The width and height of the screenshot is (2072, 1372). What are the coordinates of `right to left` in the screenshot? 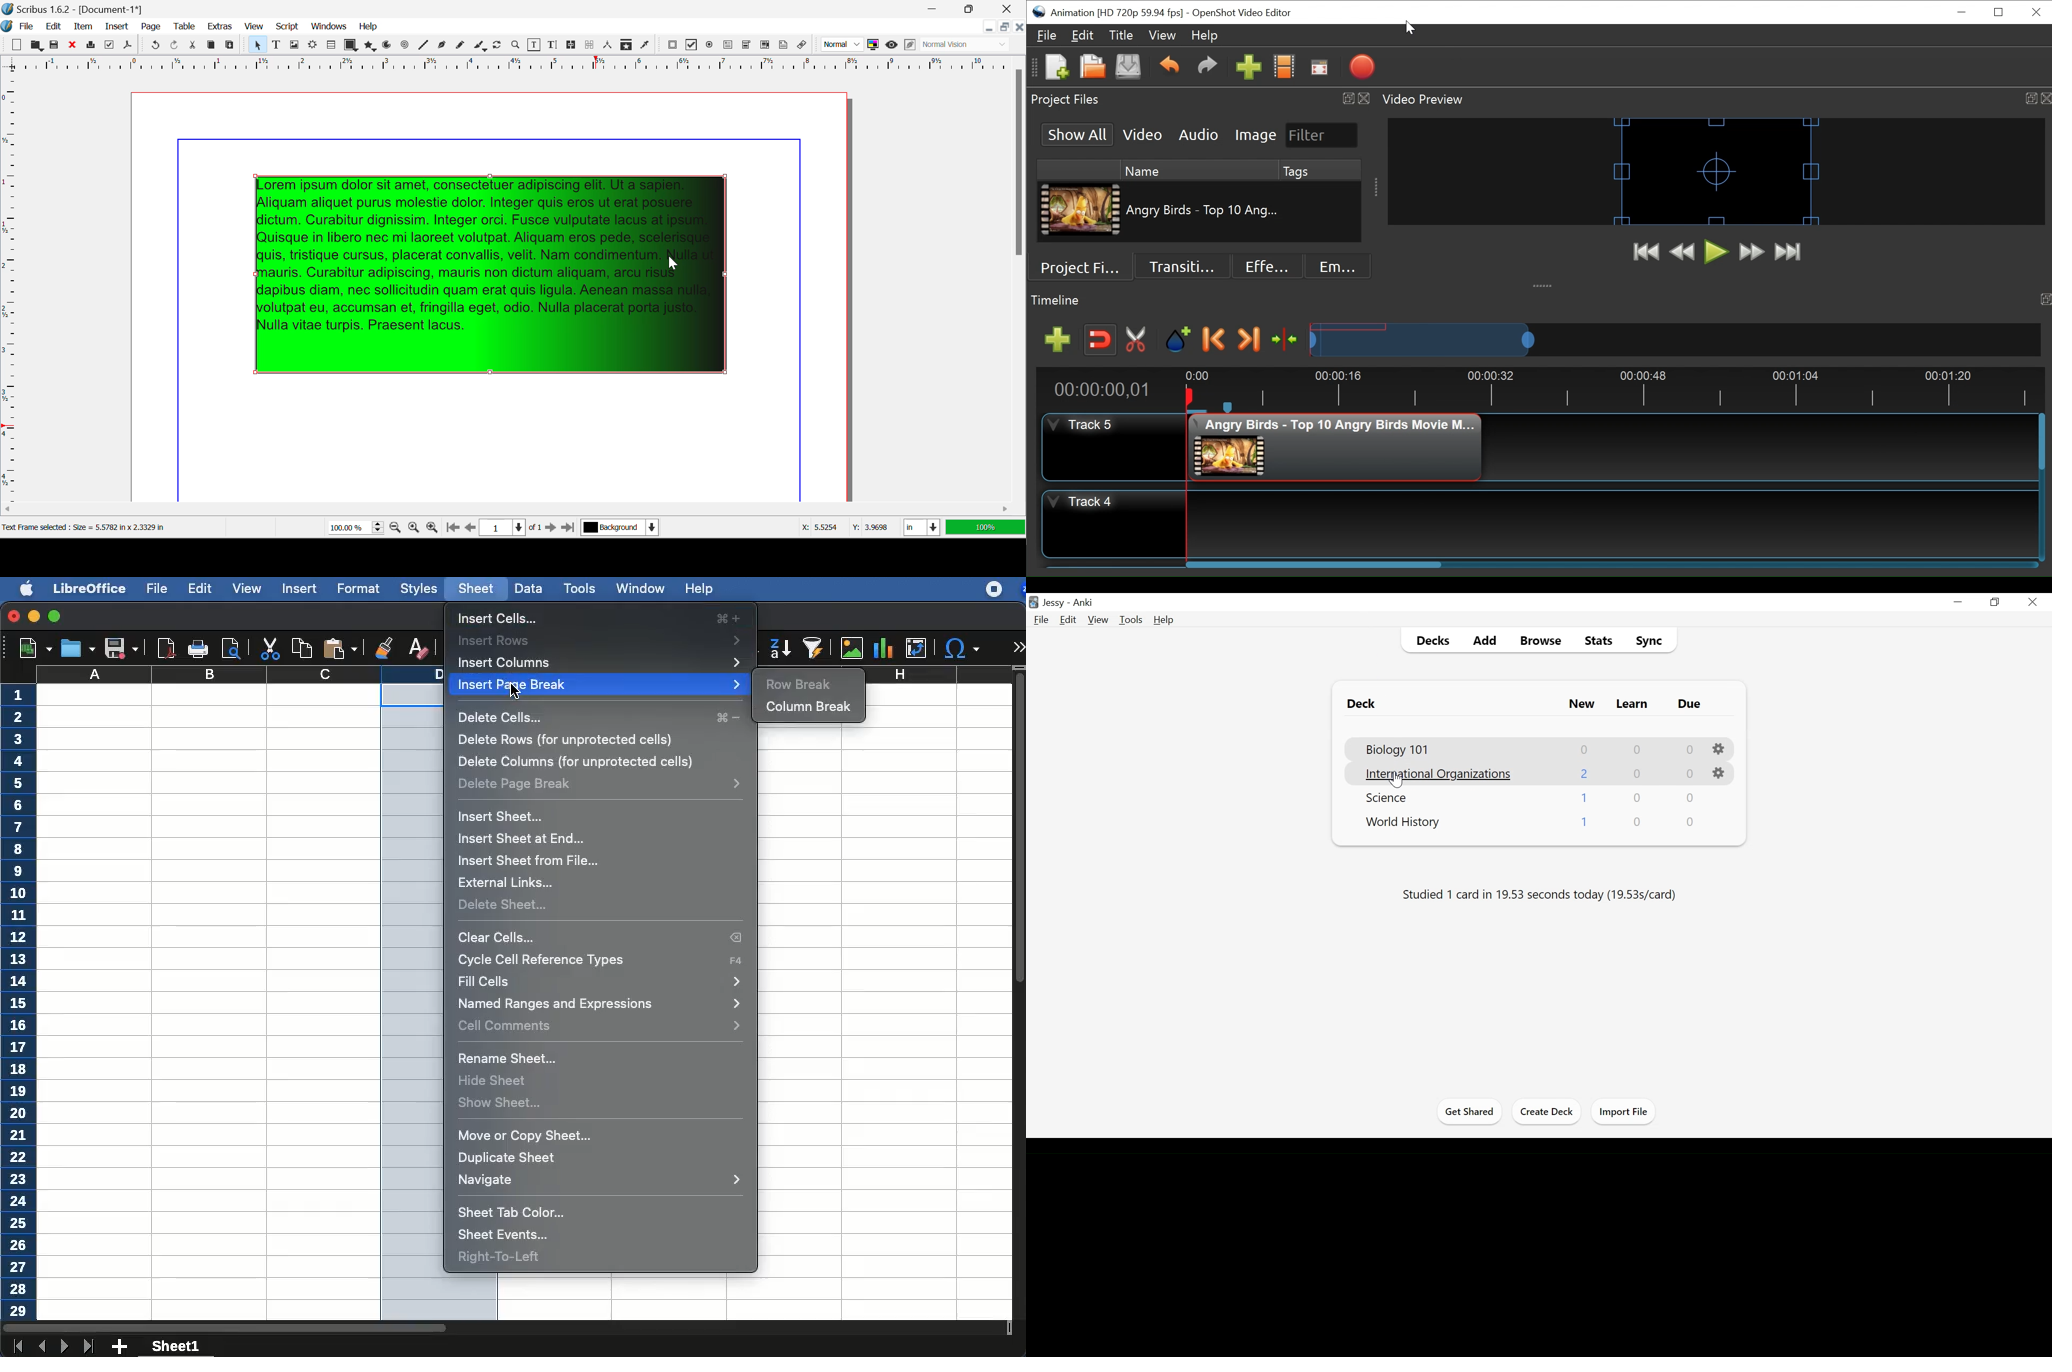 It's located at (503, 1260).